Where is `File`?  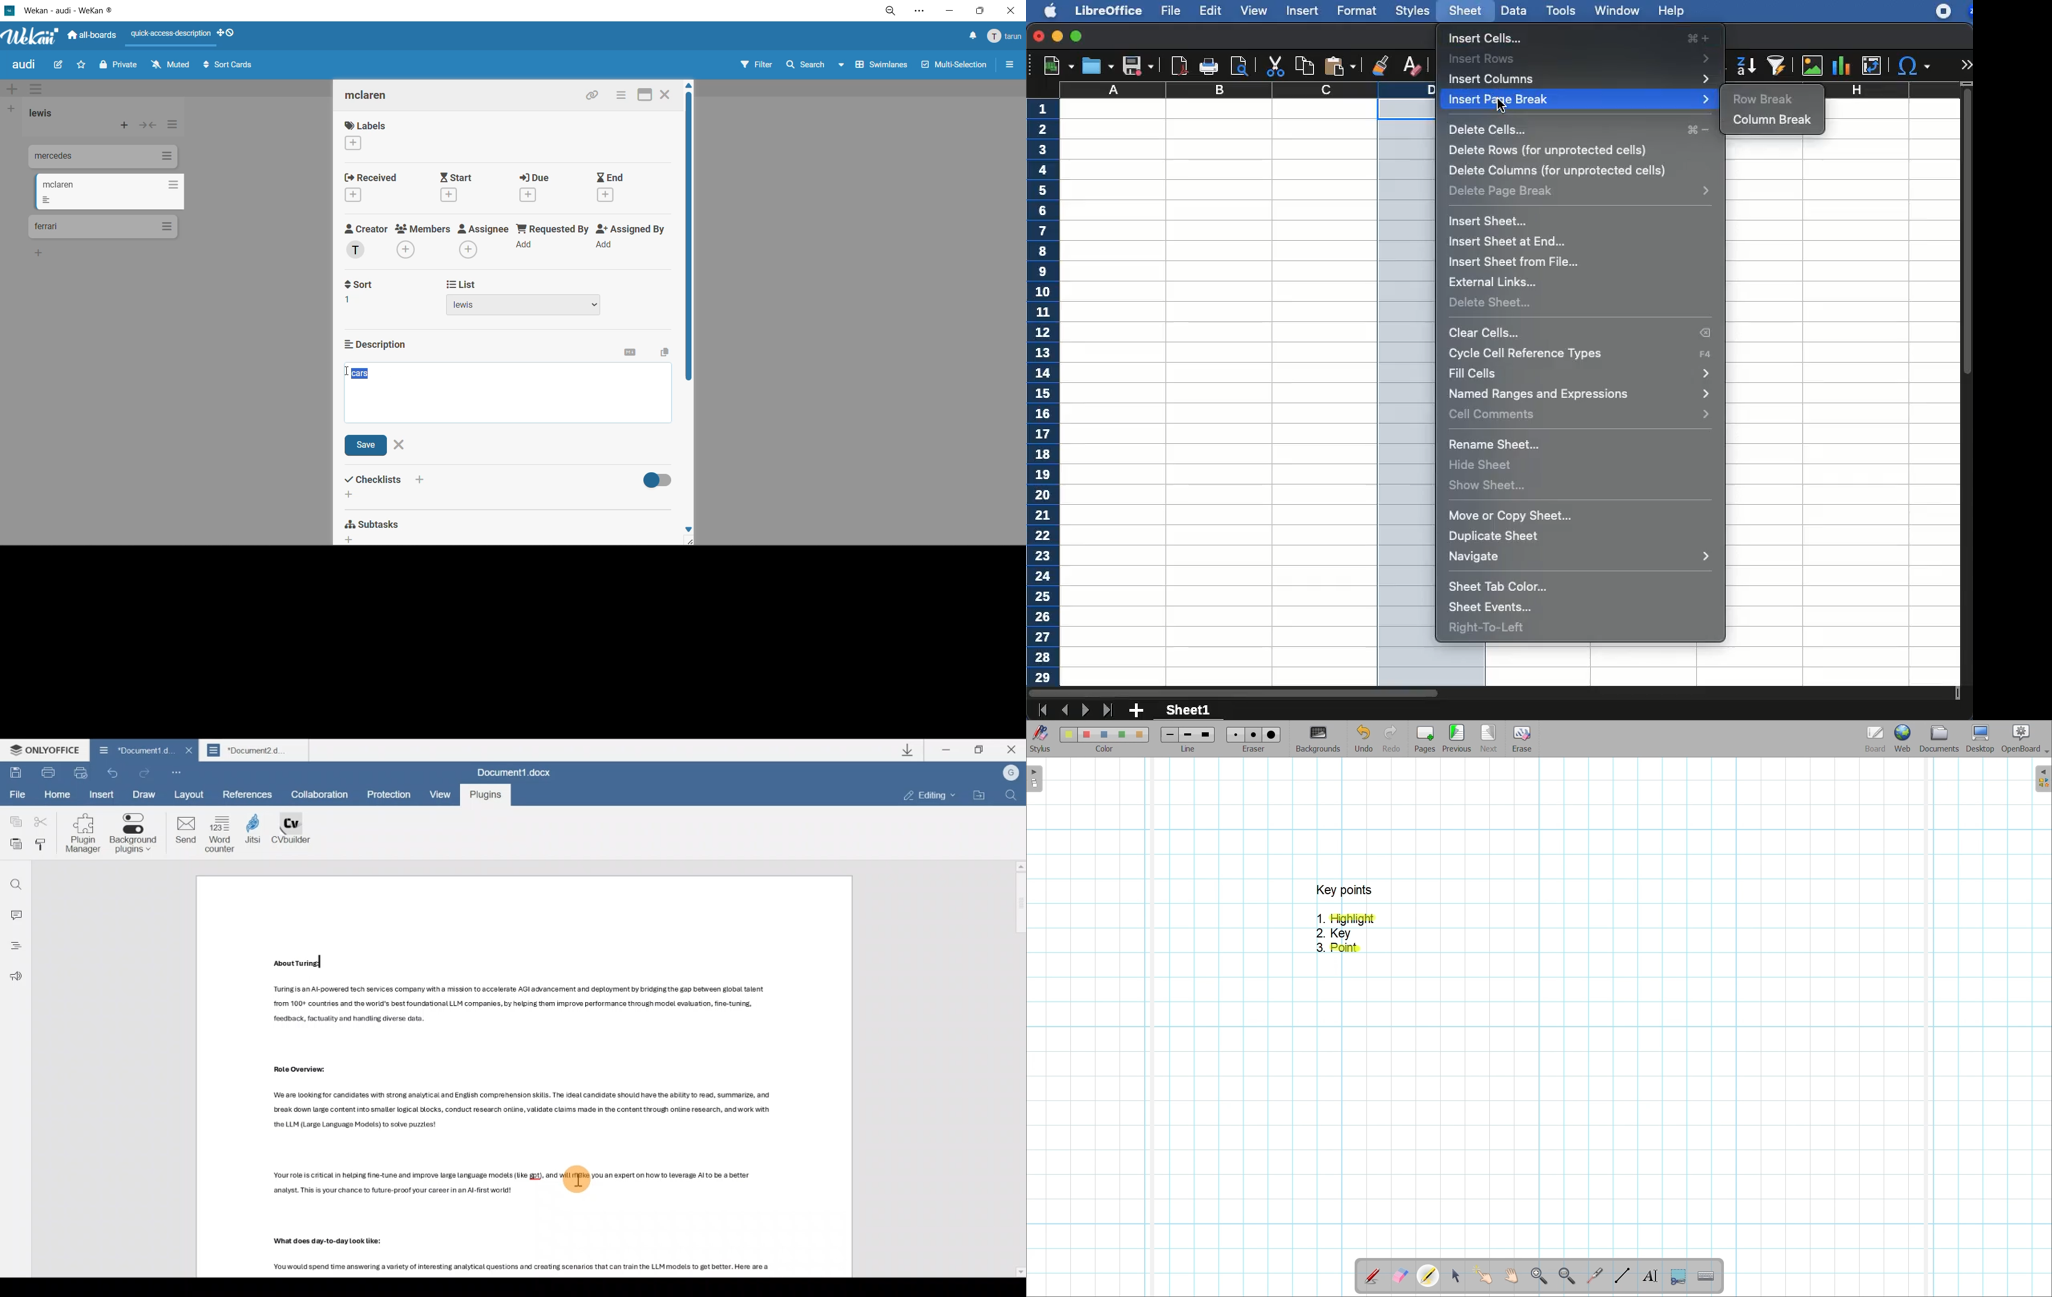 File is located at coordinates (20, 796).